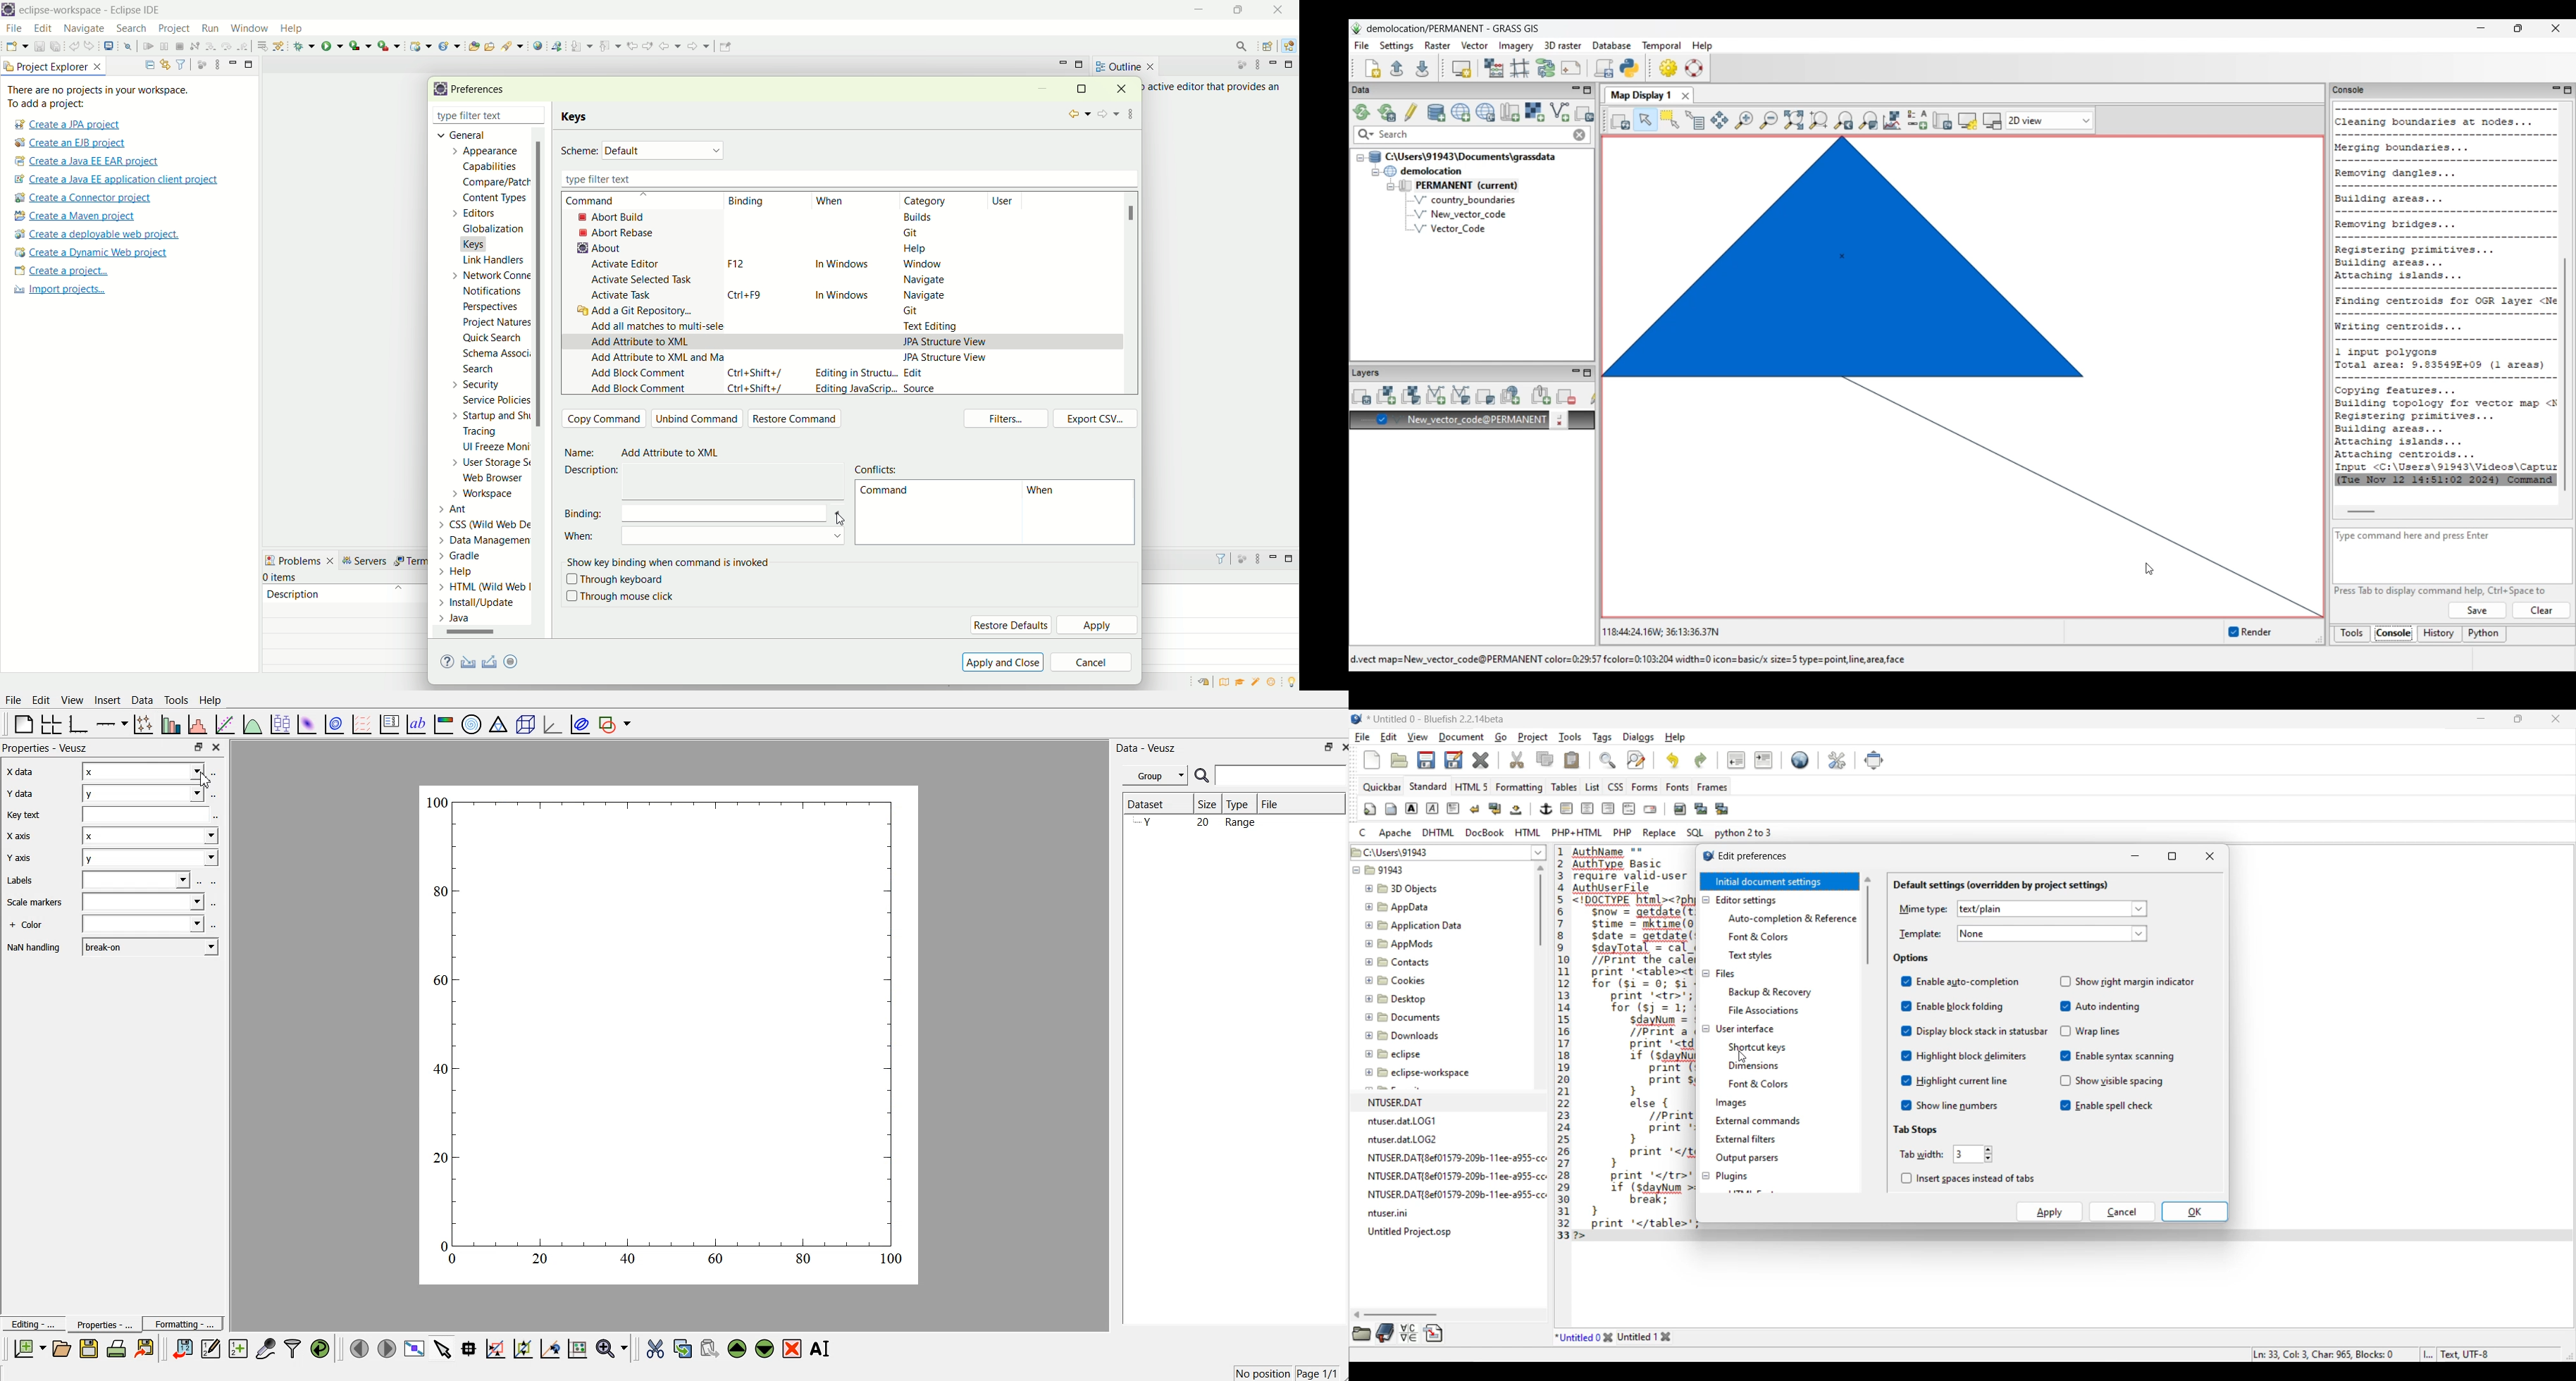  What do you see at coordinates (1620, 1045) in the screenshot?
I see `Current code` at bounding box center [1620, 1045].